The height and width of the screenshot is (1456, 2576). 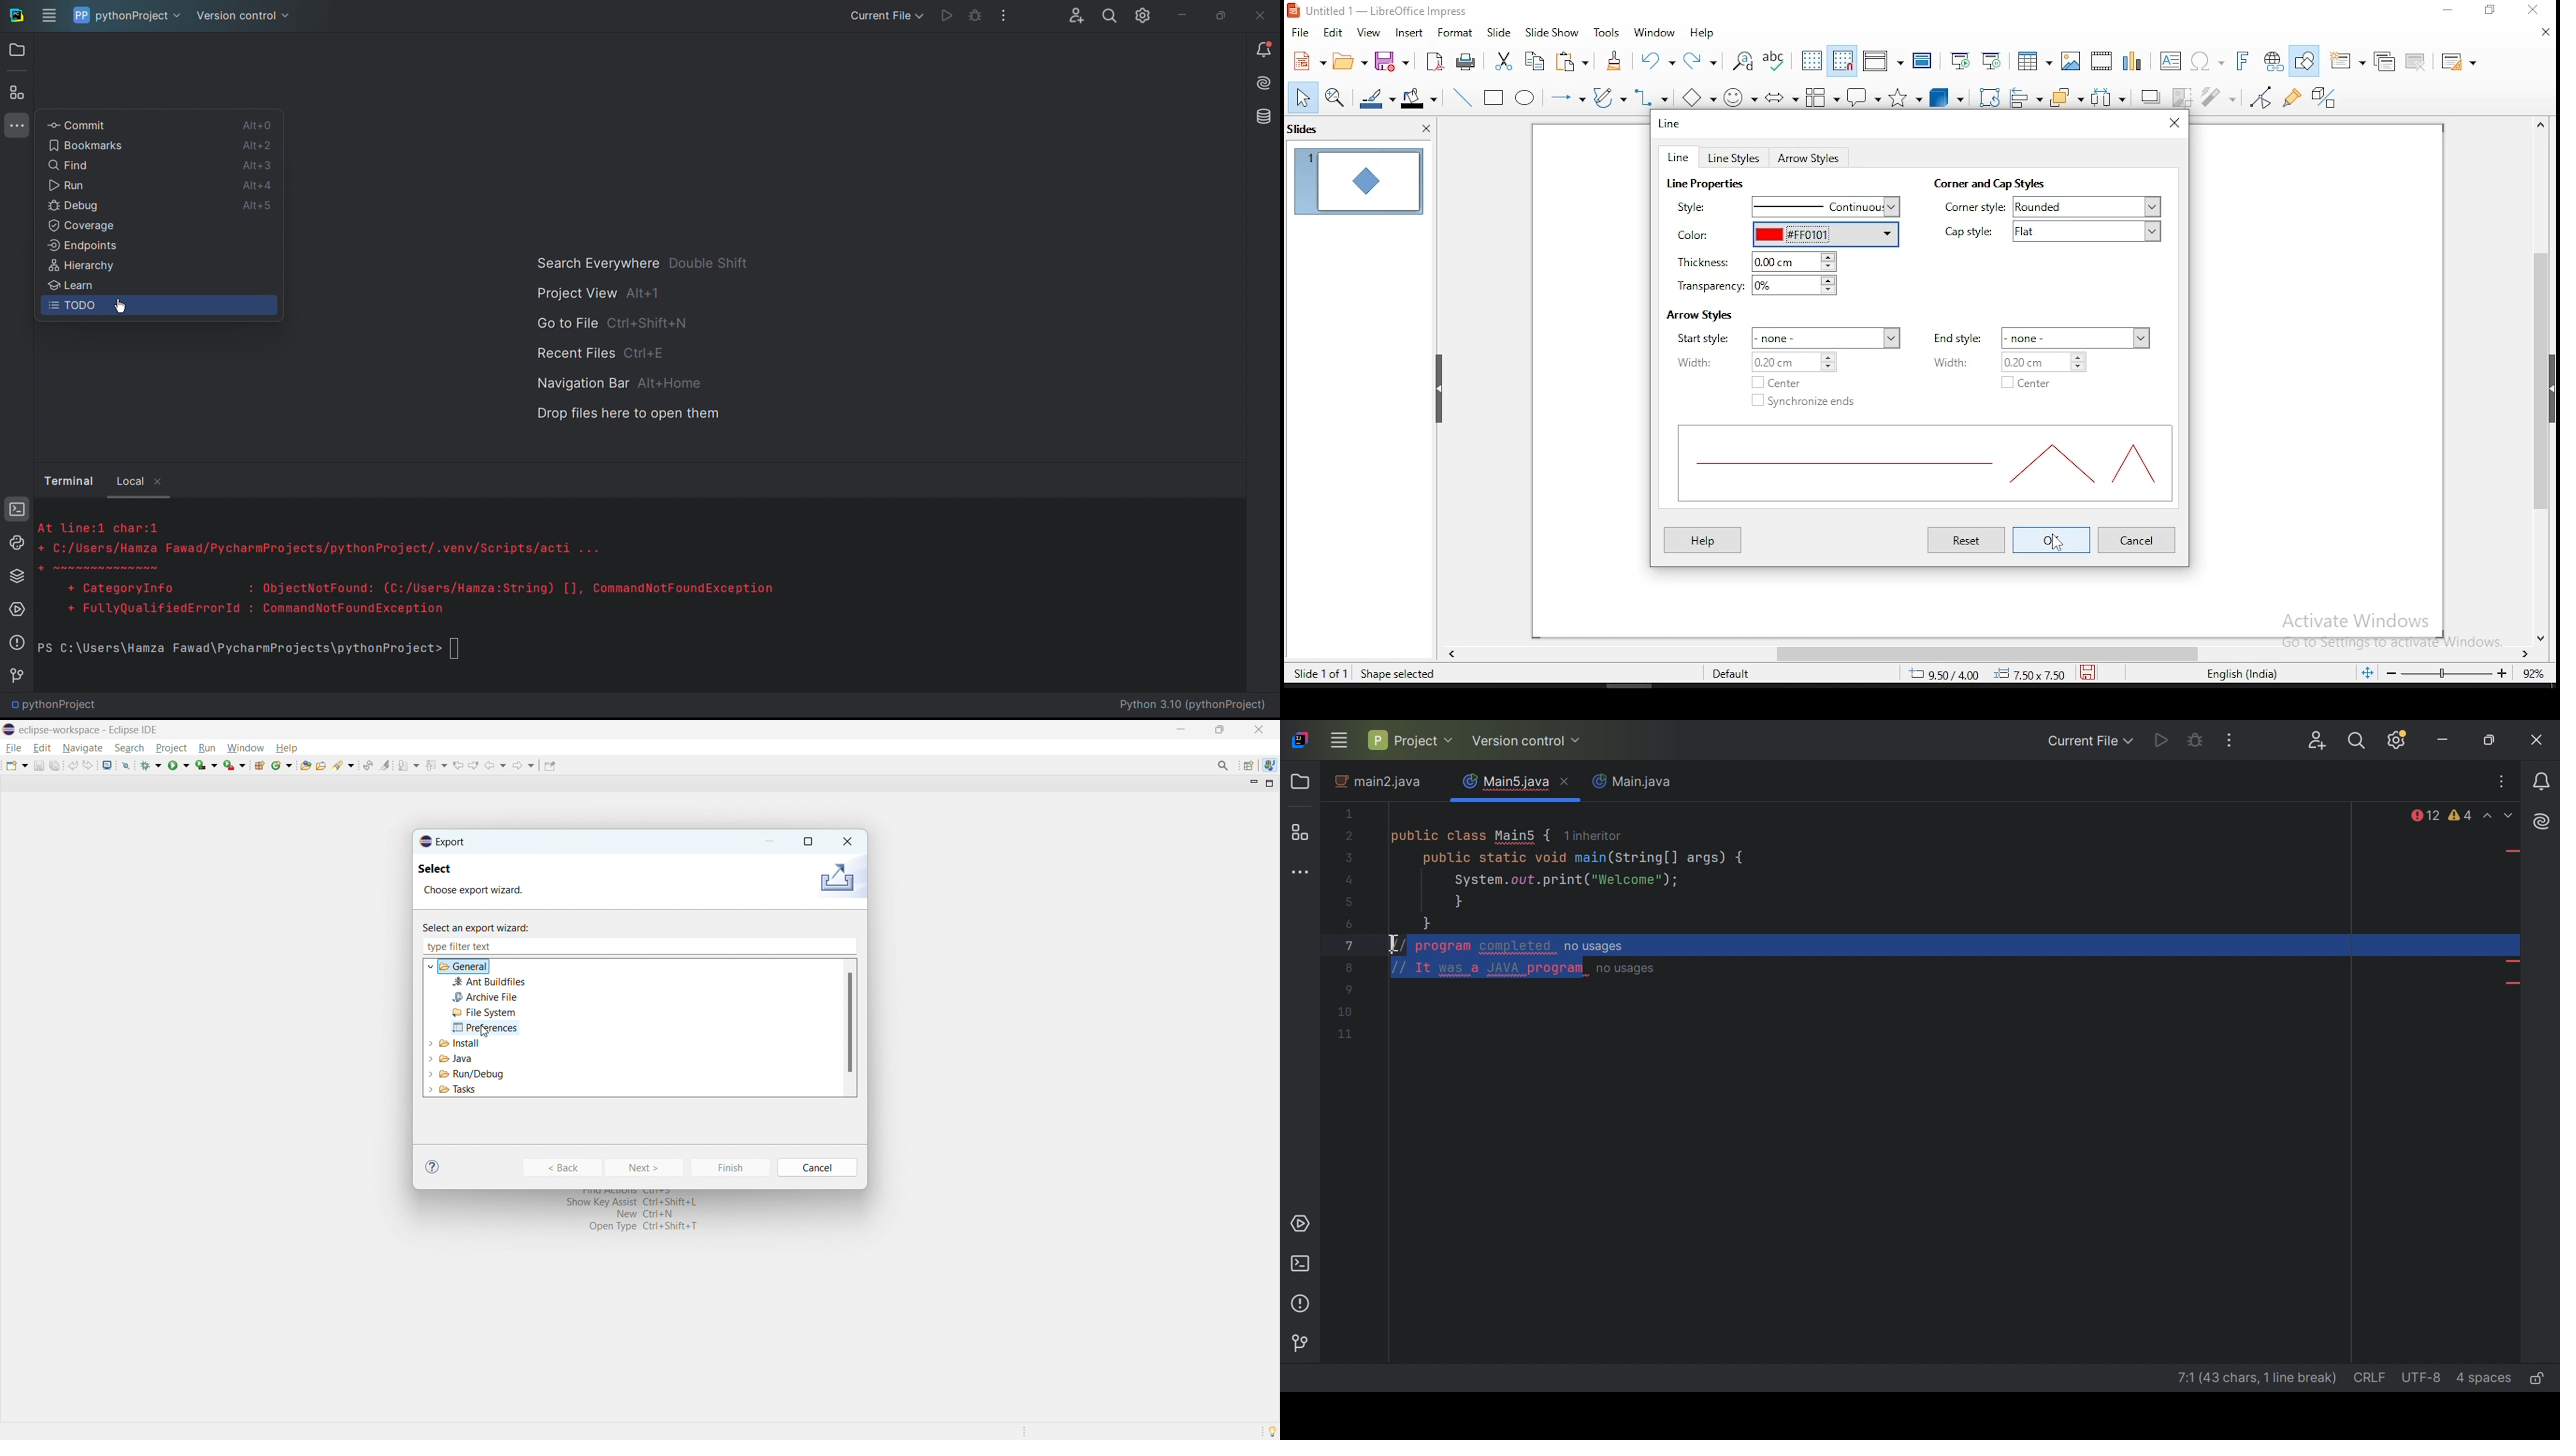 I want to click on access commands and other items, so click(x=1223, y=765).